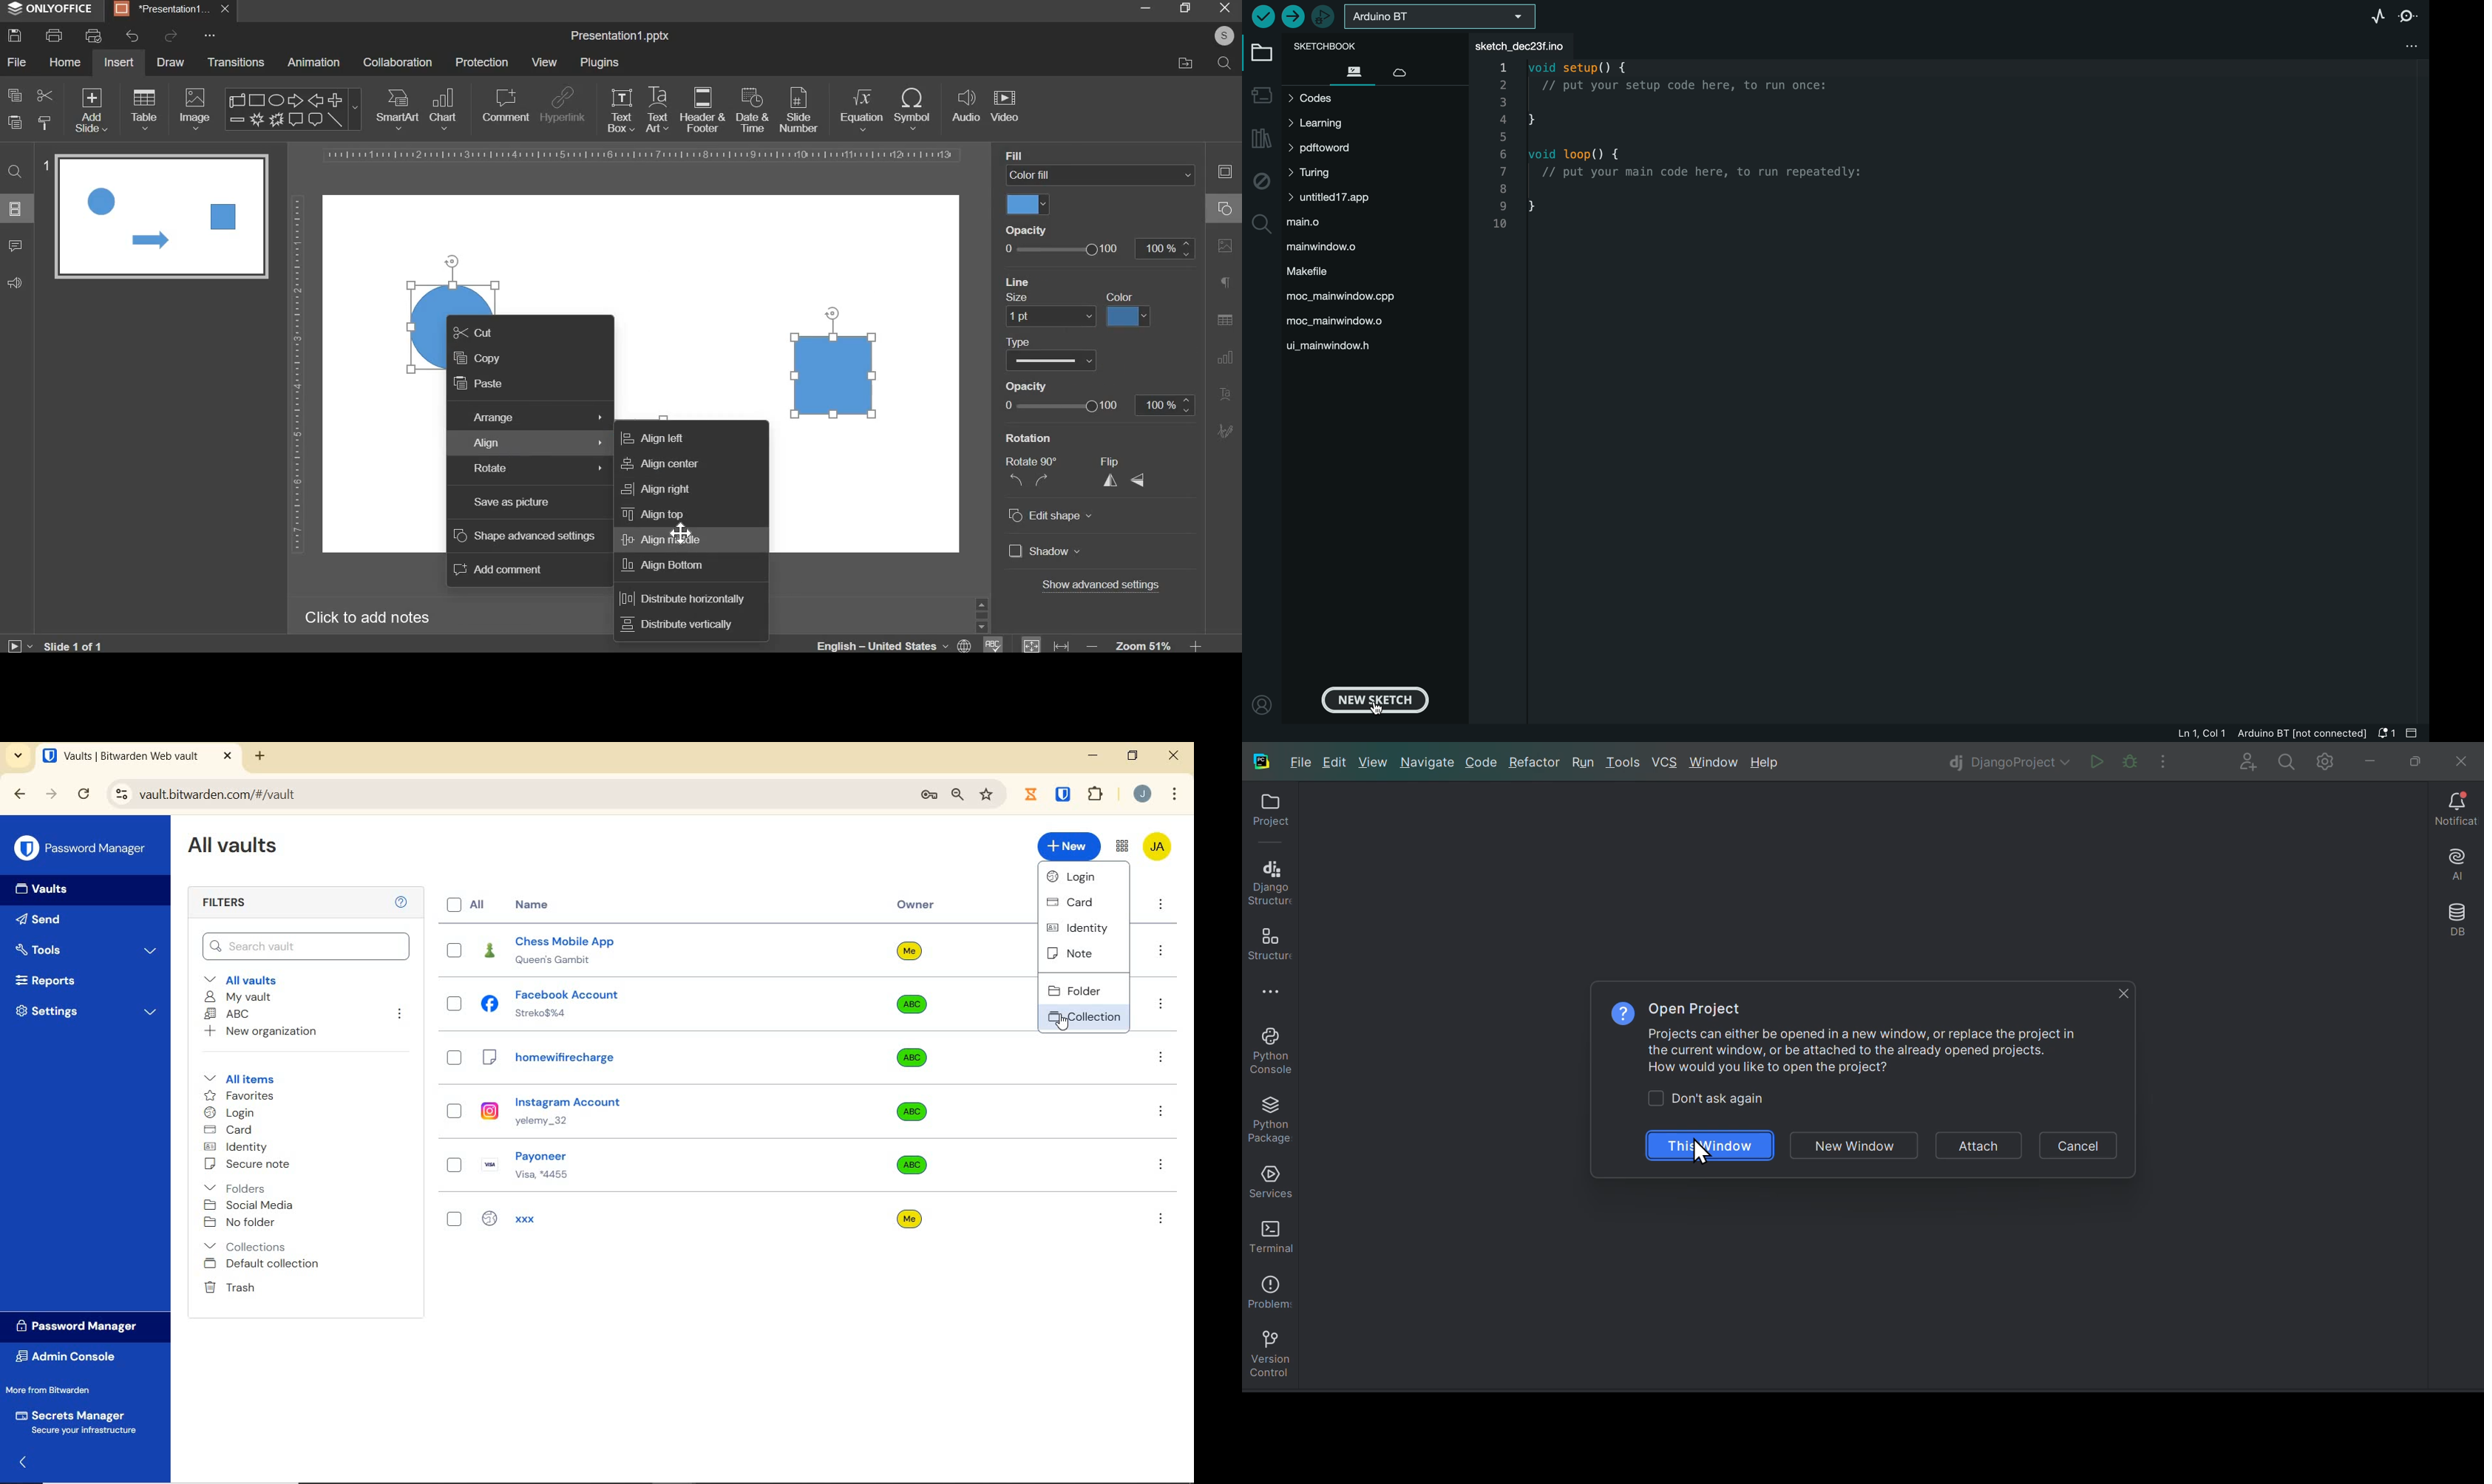 The image size is (2492, 1484). I want to click on opacity, so click(1097, 249).